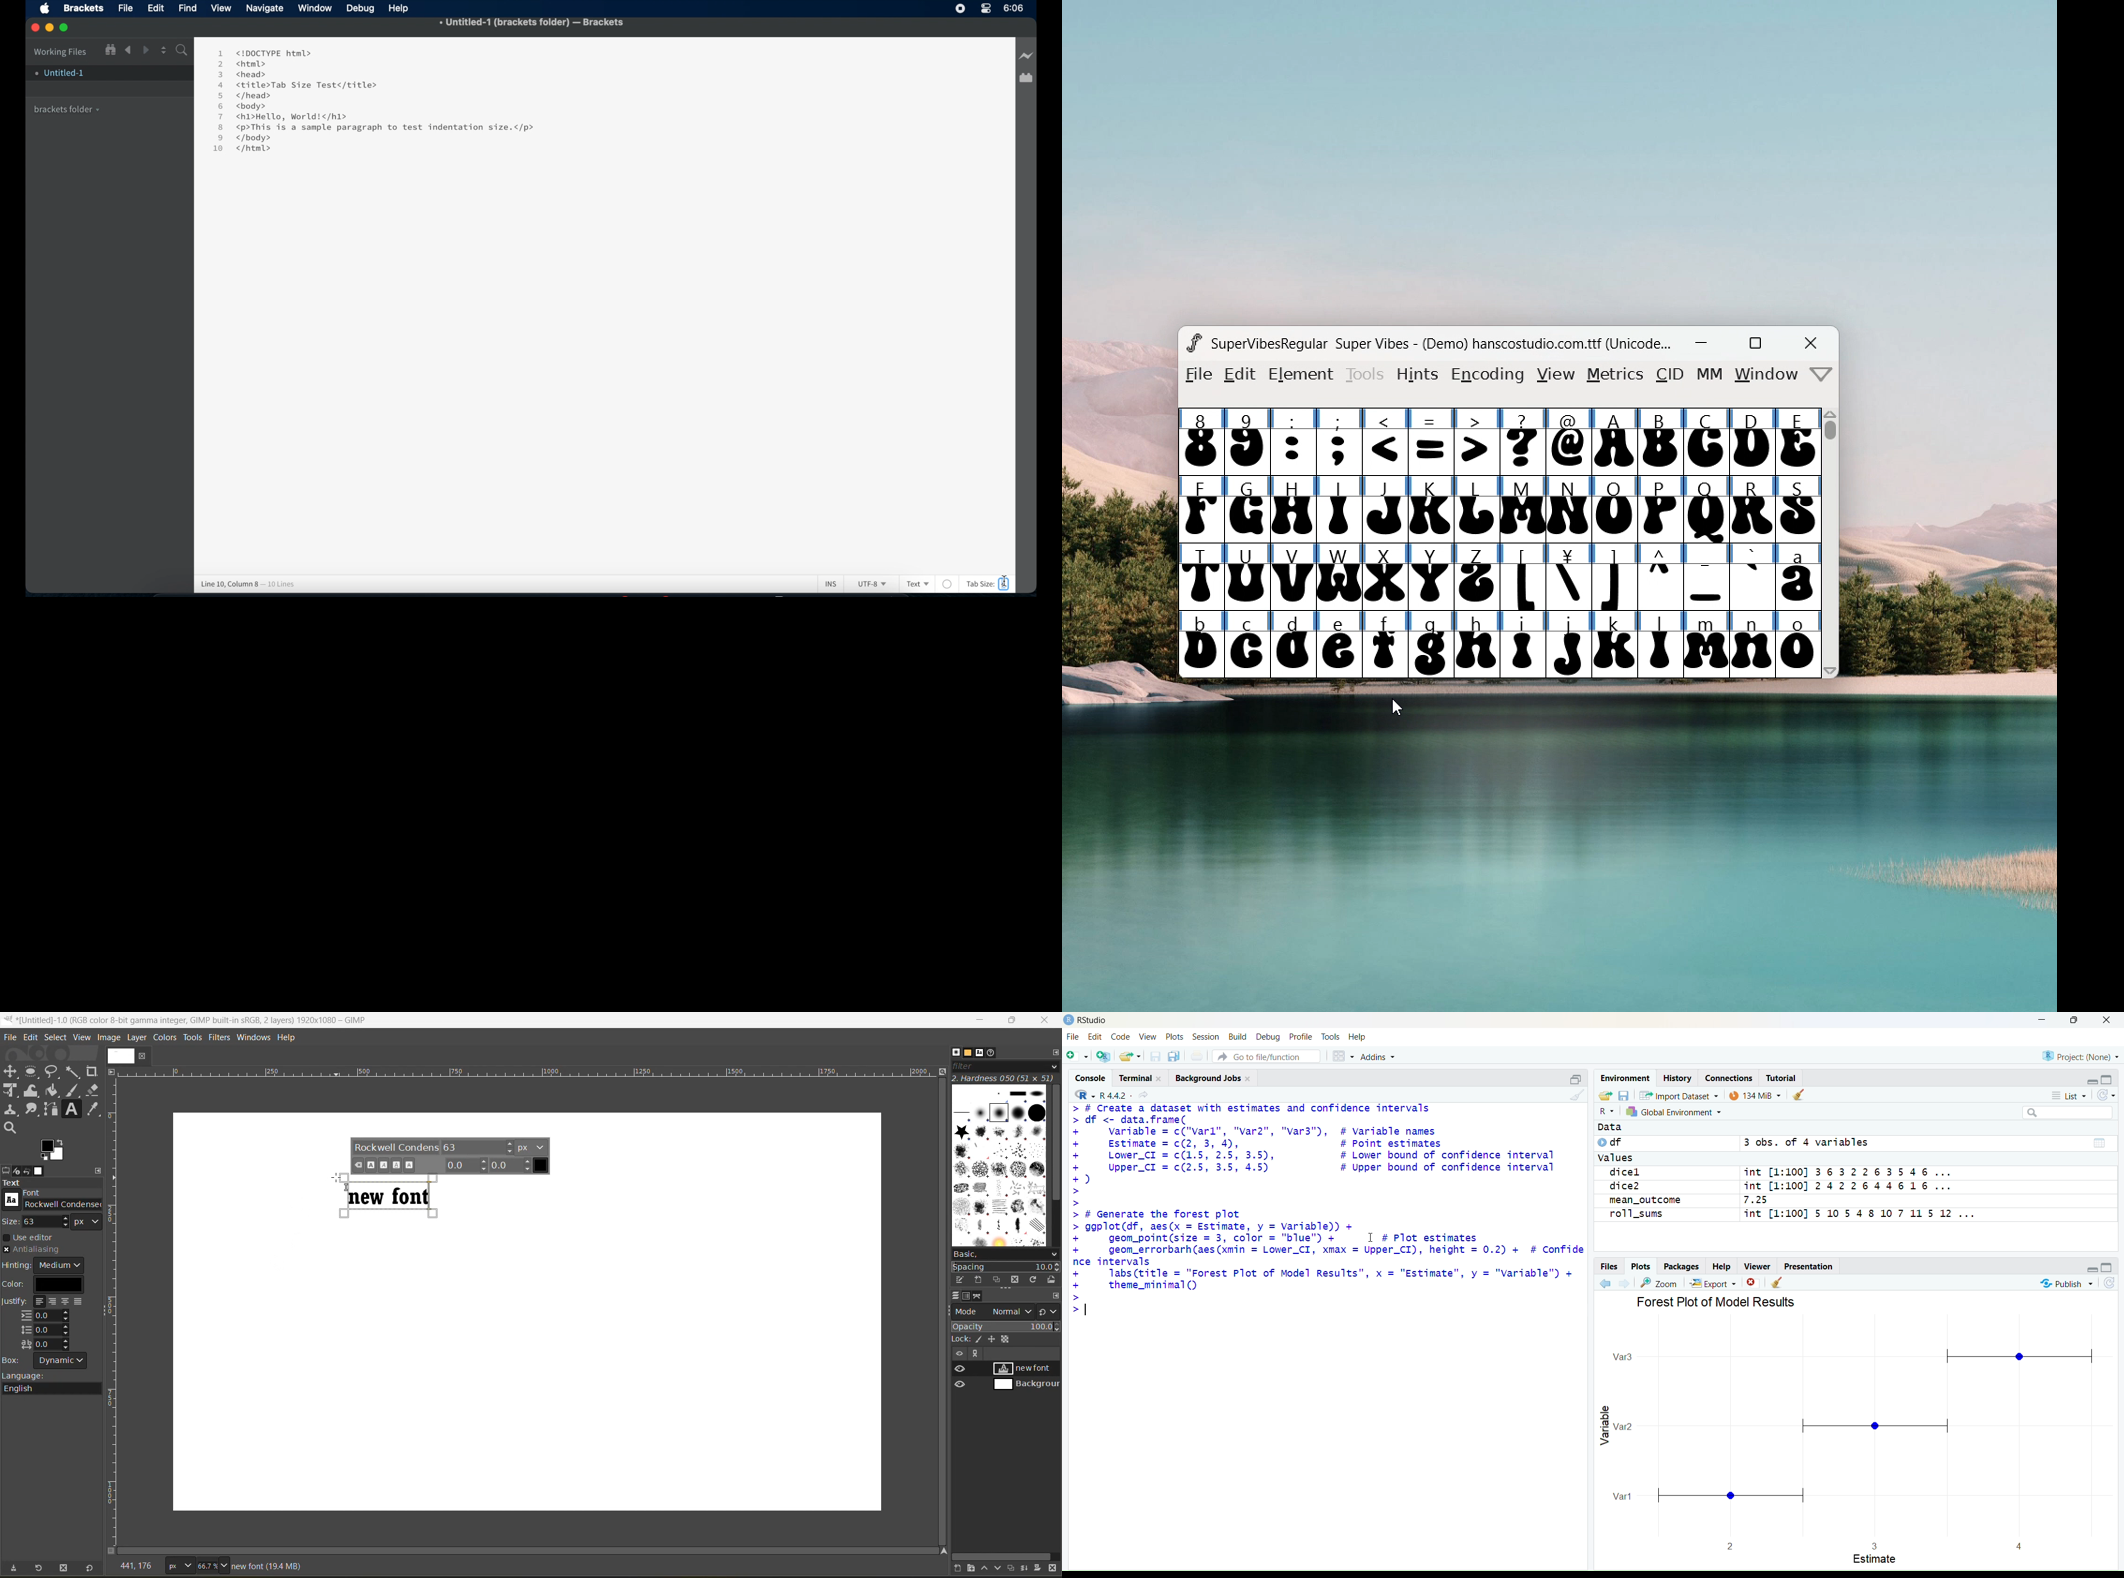  What do you see at coordinates (1006, 1326) in the screenshot?
I see `opacity` at bounding box center [1006, 1326].